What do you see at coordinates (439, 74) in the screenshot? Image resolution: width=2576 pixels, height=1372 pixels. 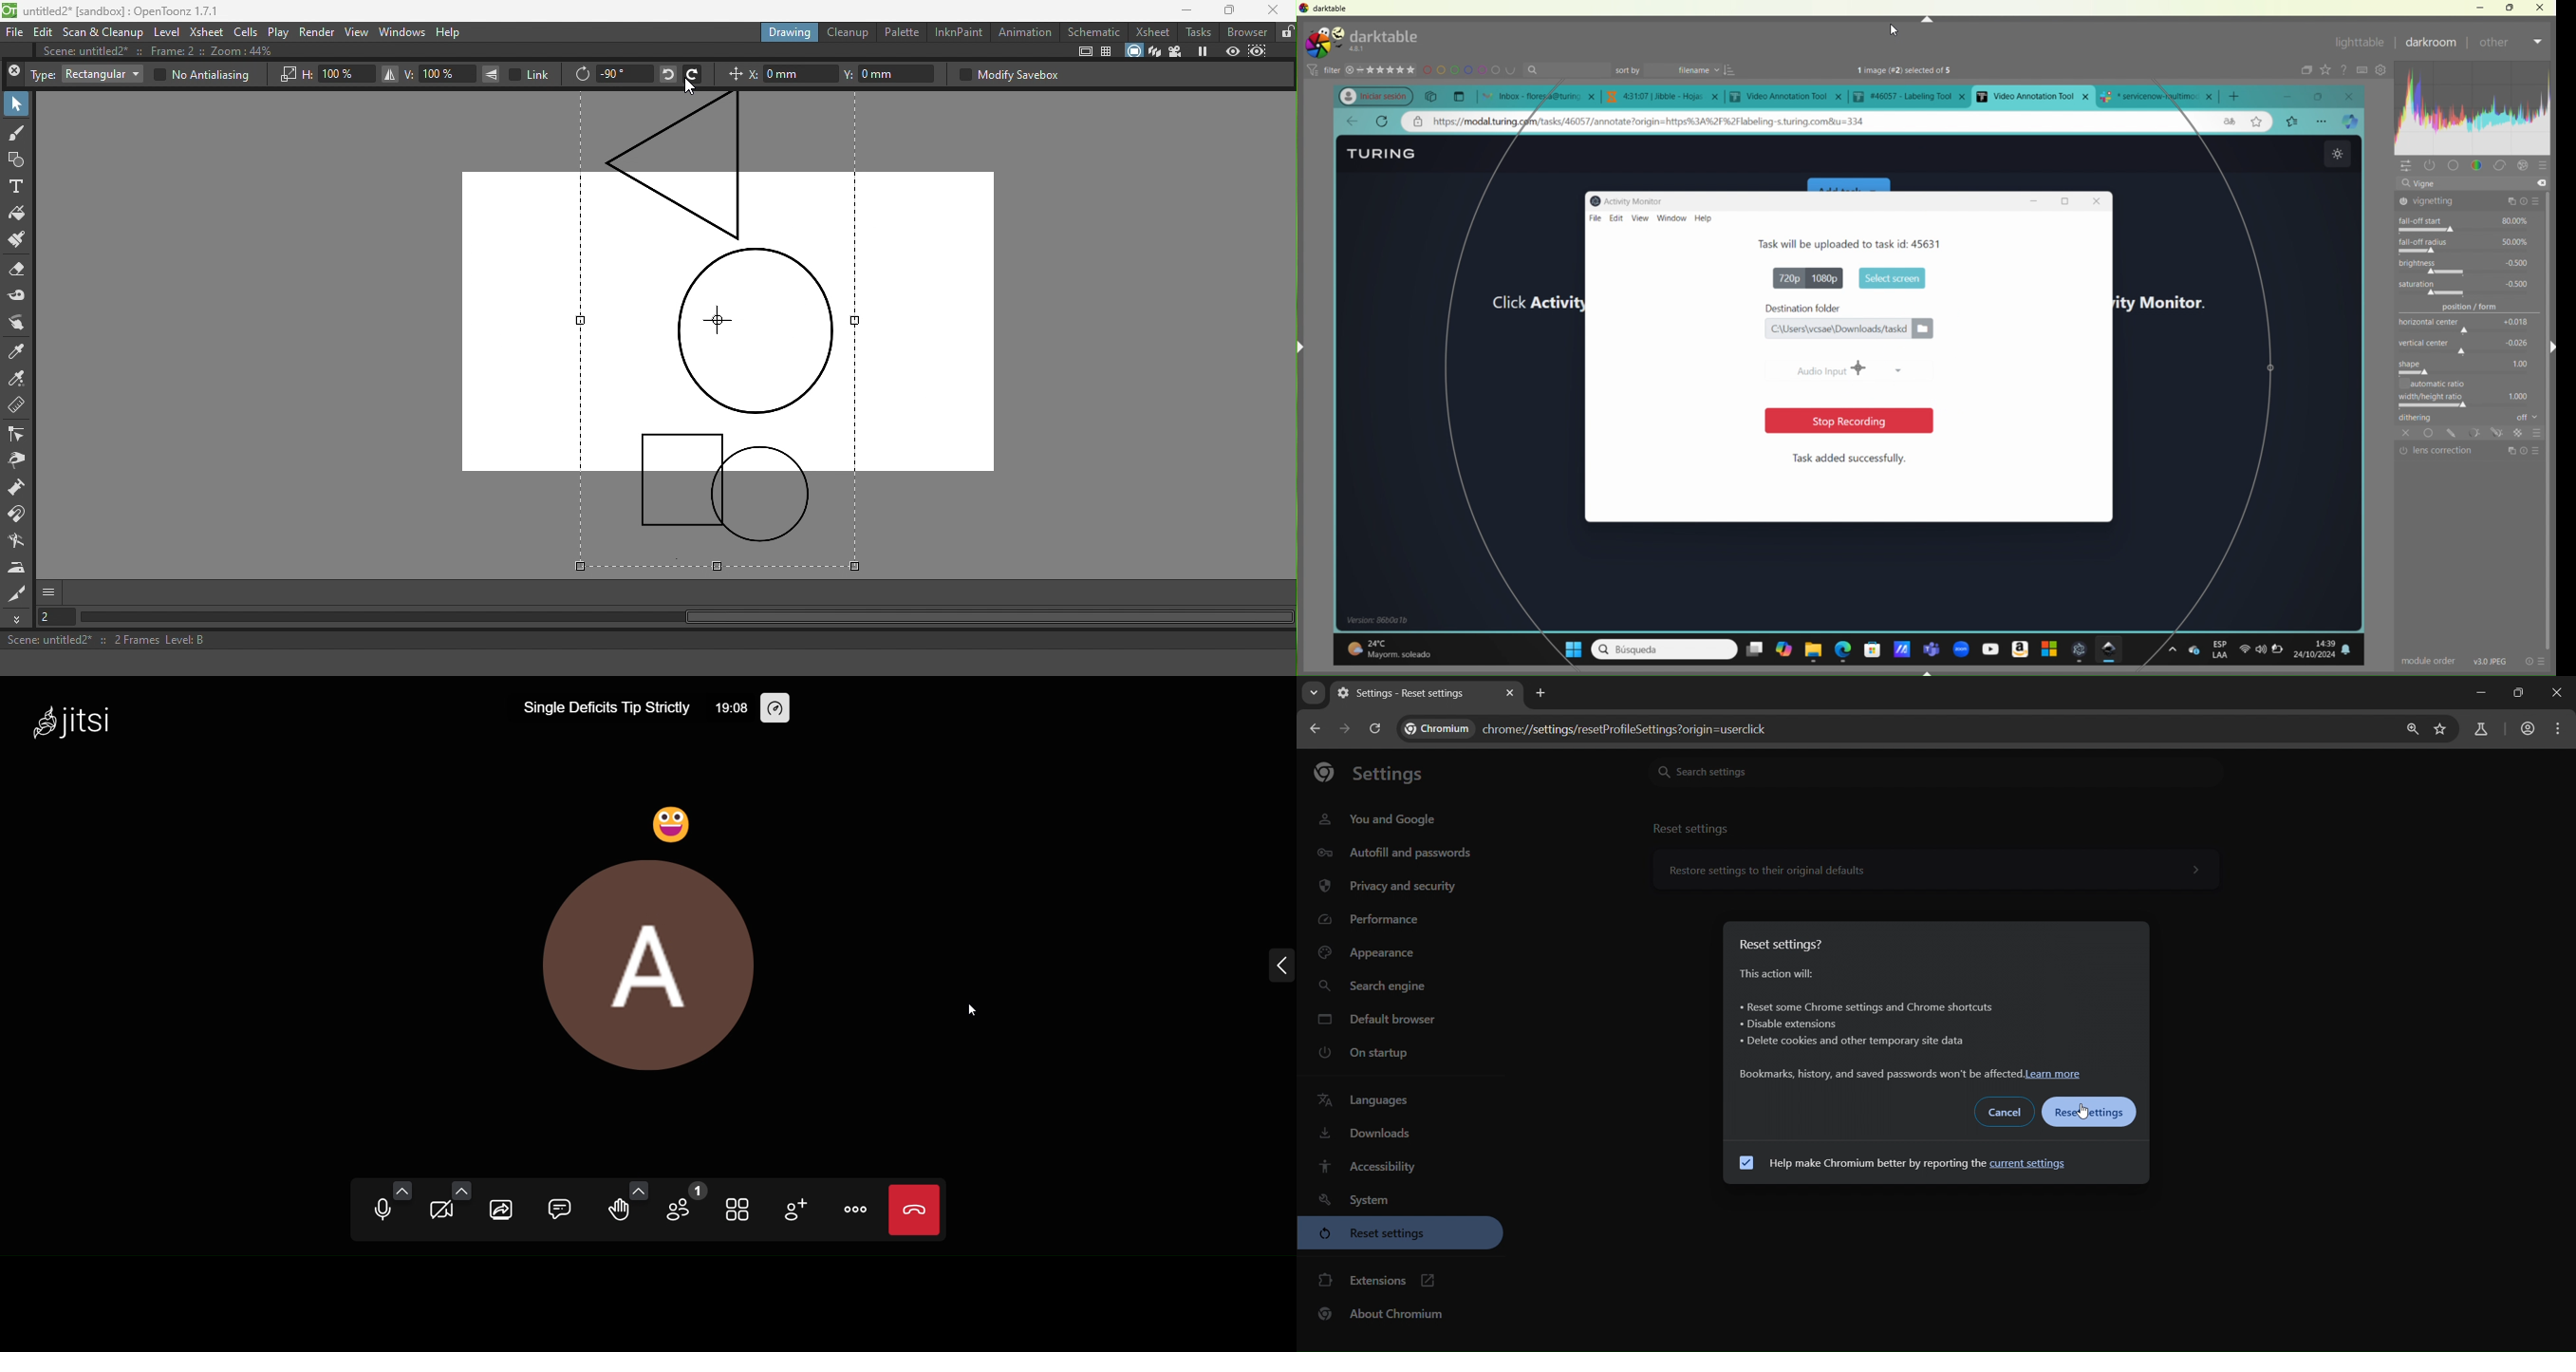 I see `V: 0%` at bounding box center [439, 74].